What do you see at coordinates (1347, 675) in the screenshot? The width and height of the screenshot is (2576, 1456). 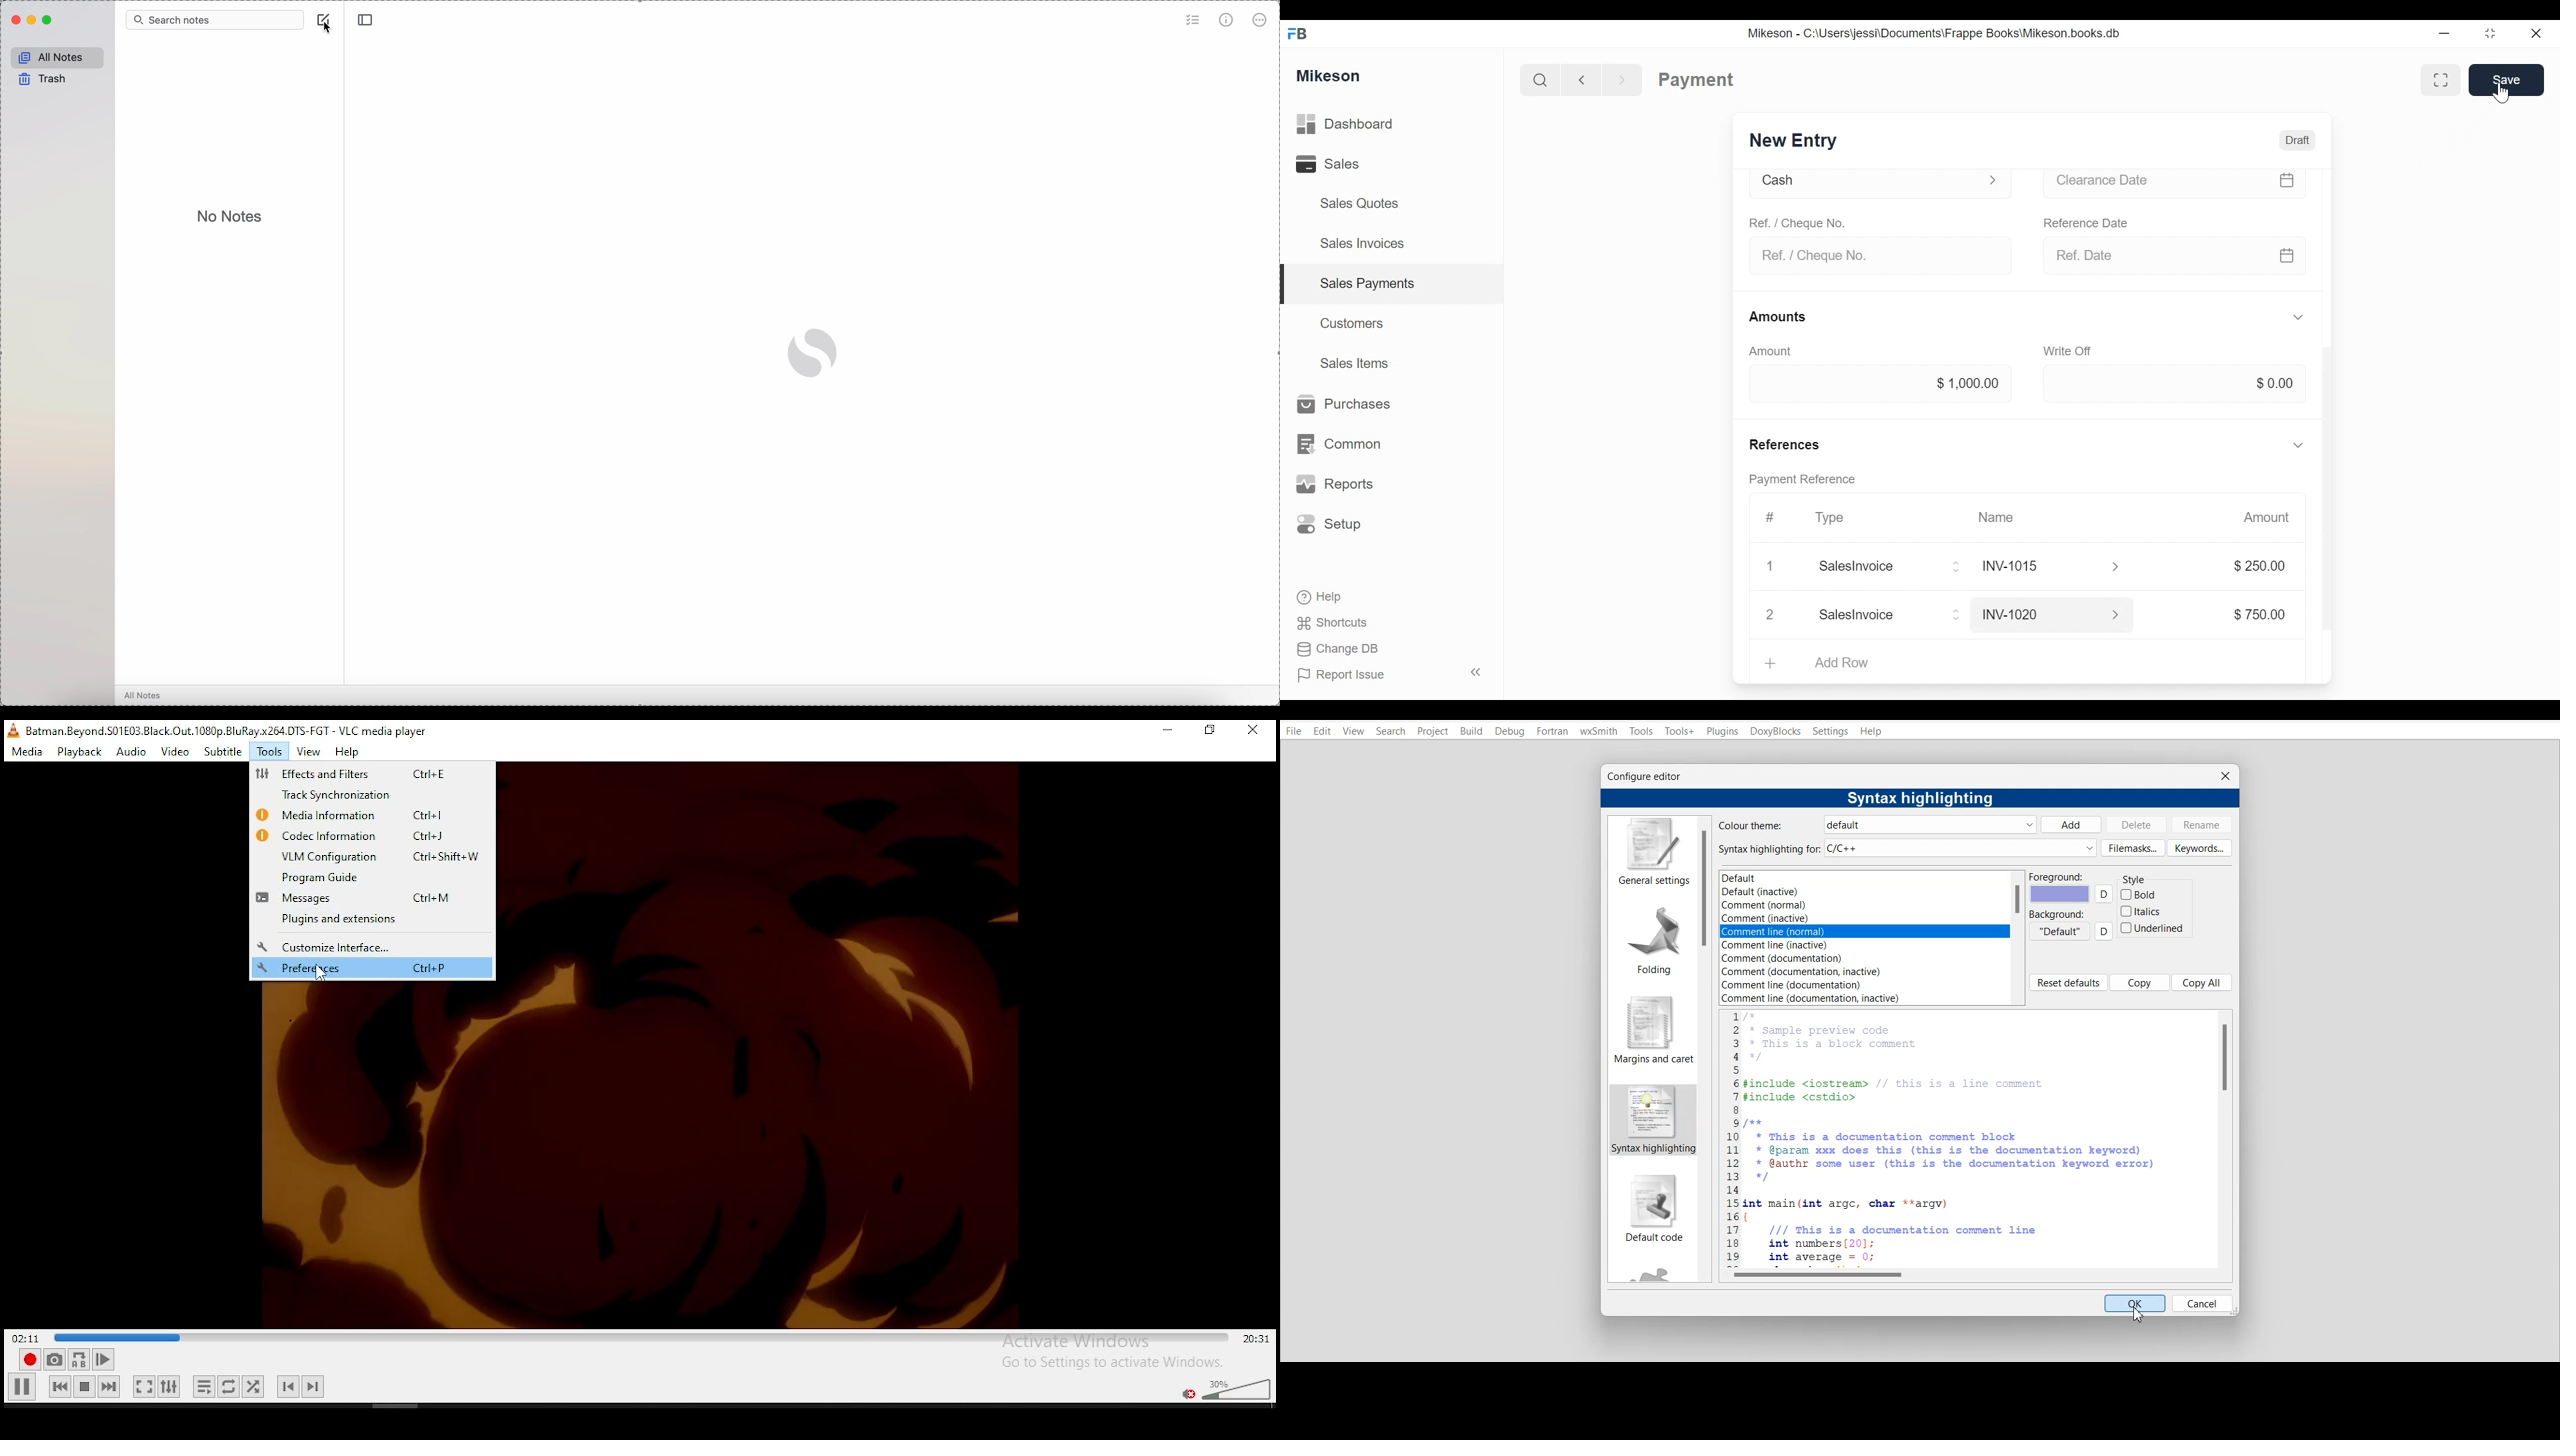 I see `Report Issue` at bounding box center [1347, 675].